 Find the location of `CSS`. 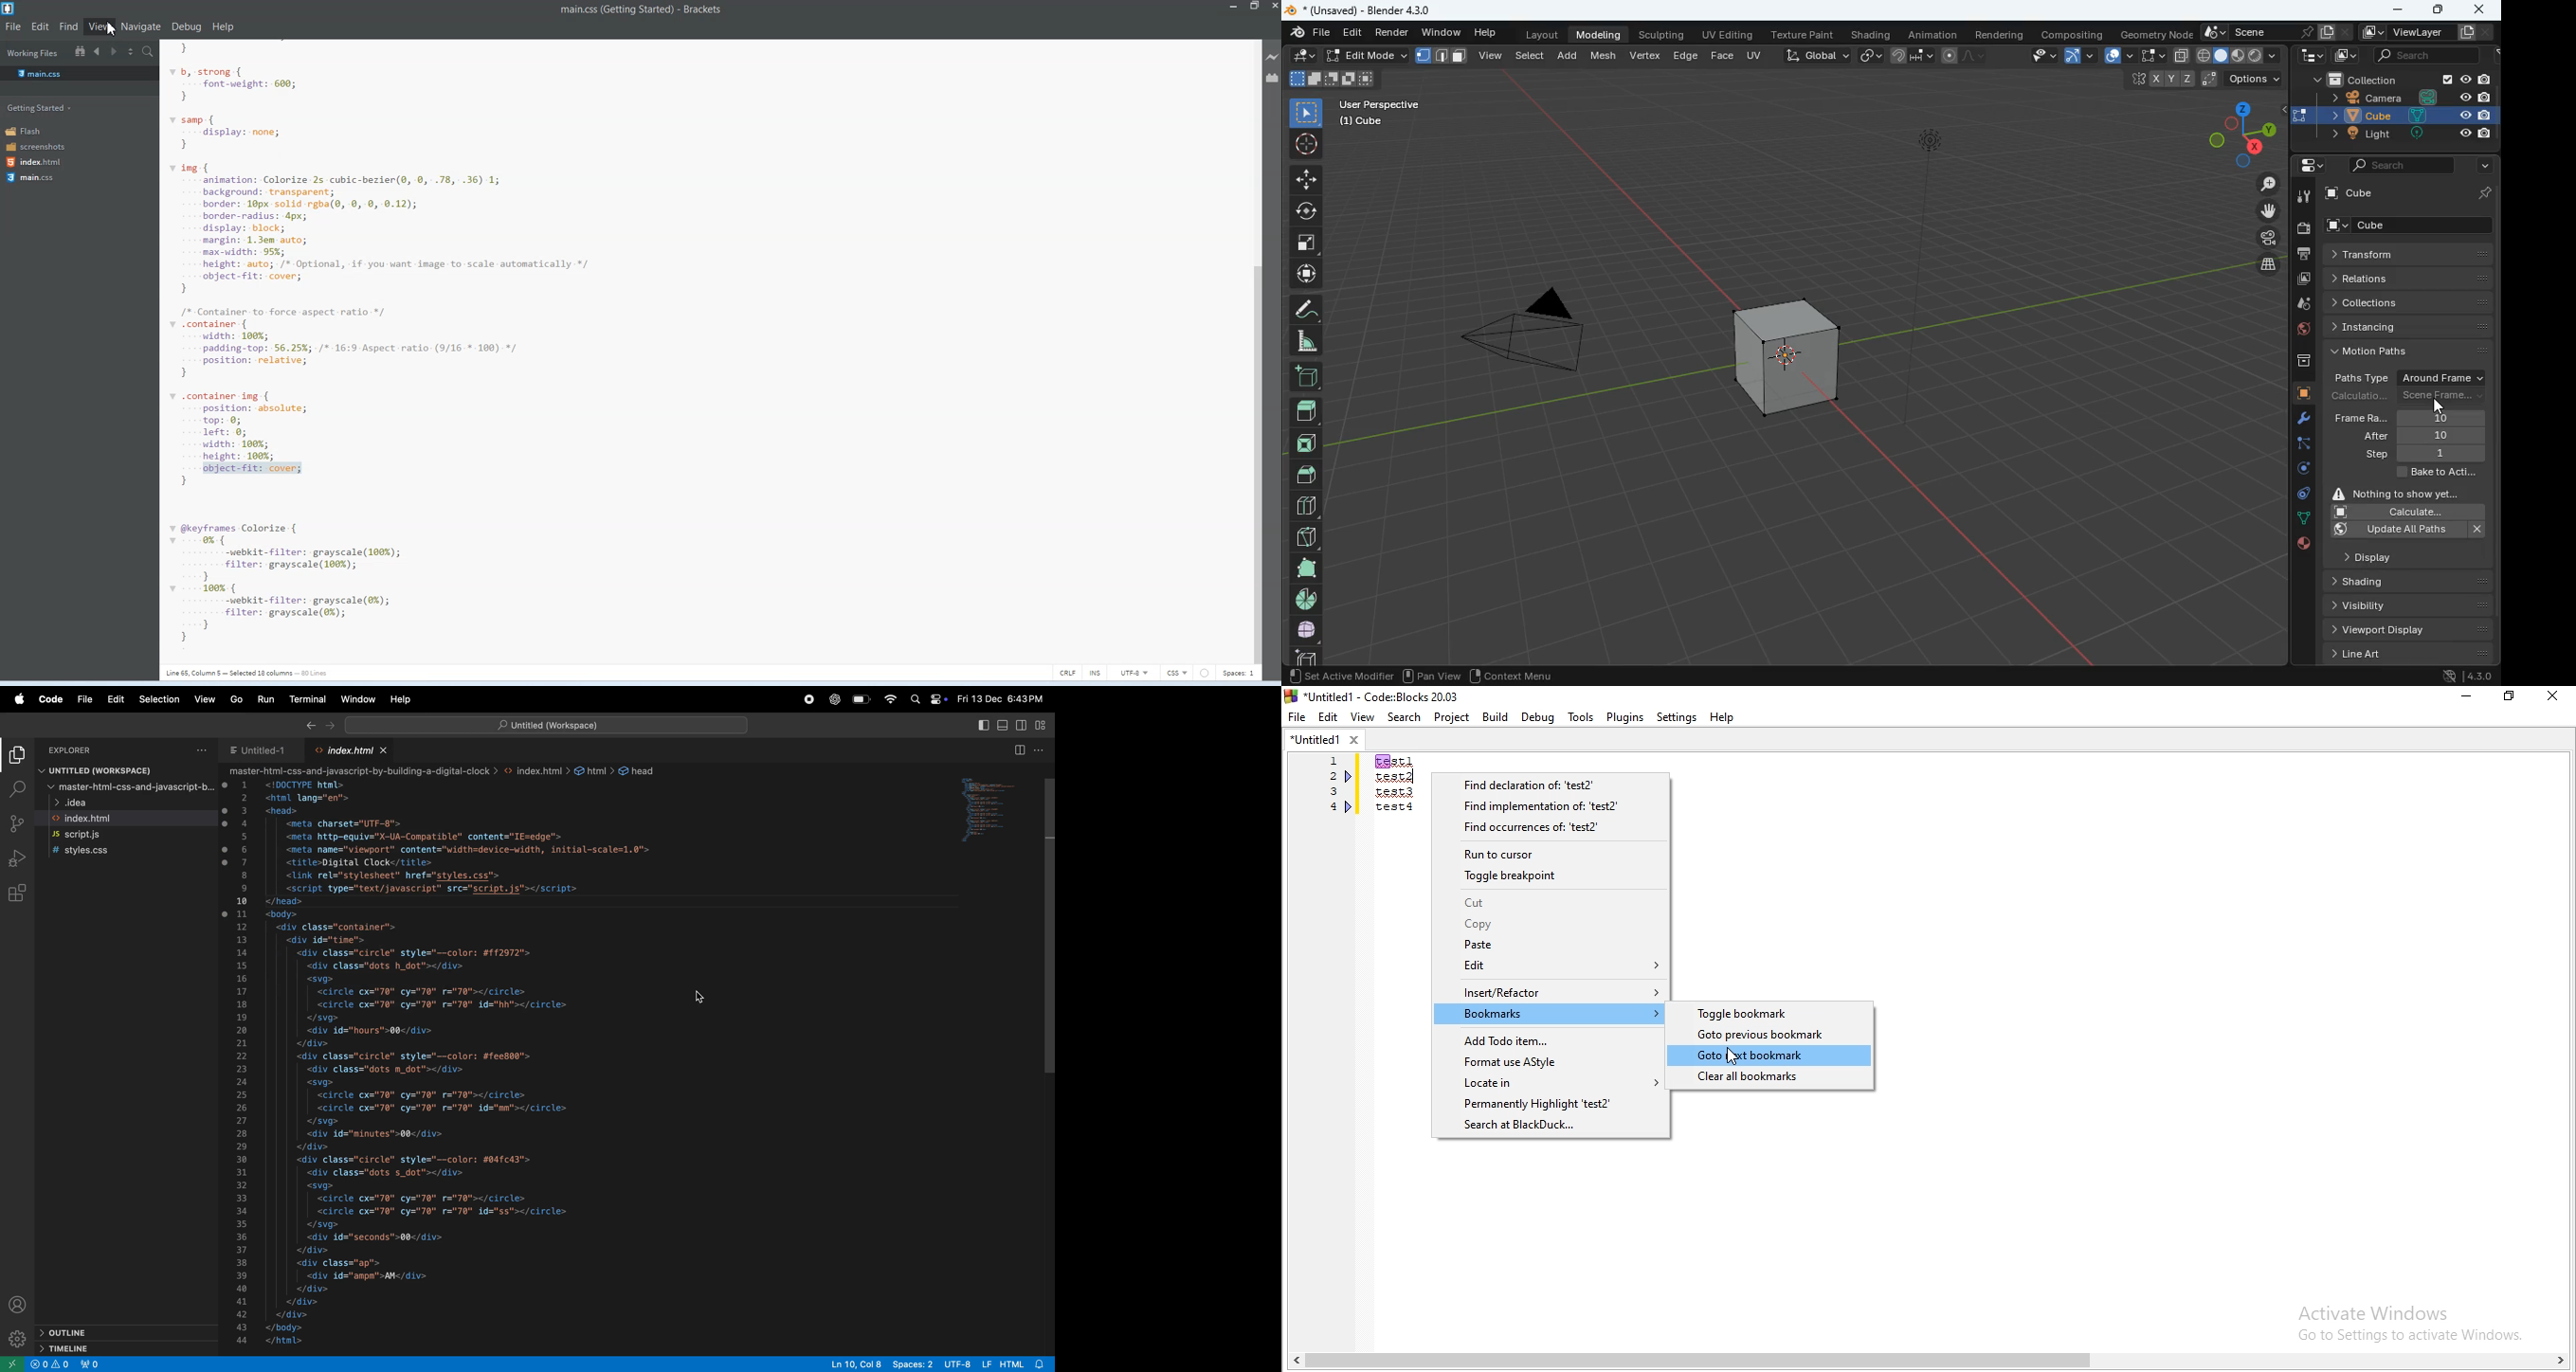

CSS is located at coordinates (1179, 672).